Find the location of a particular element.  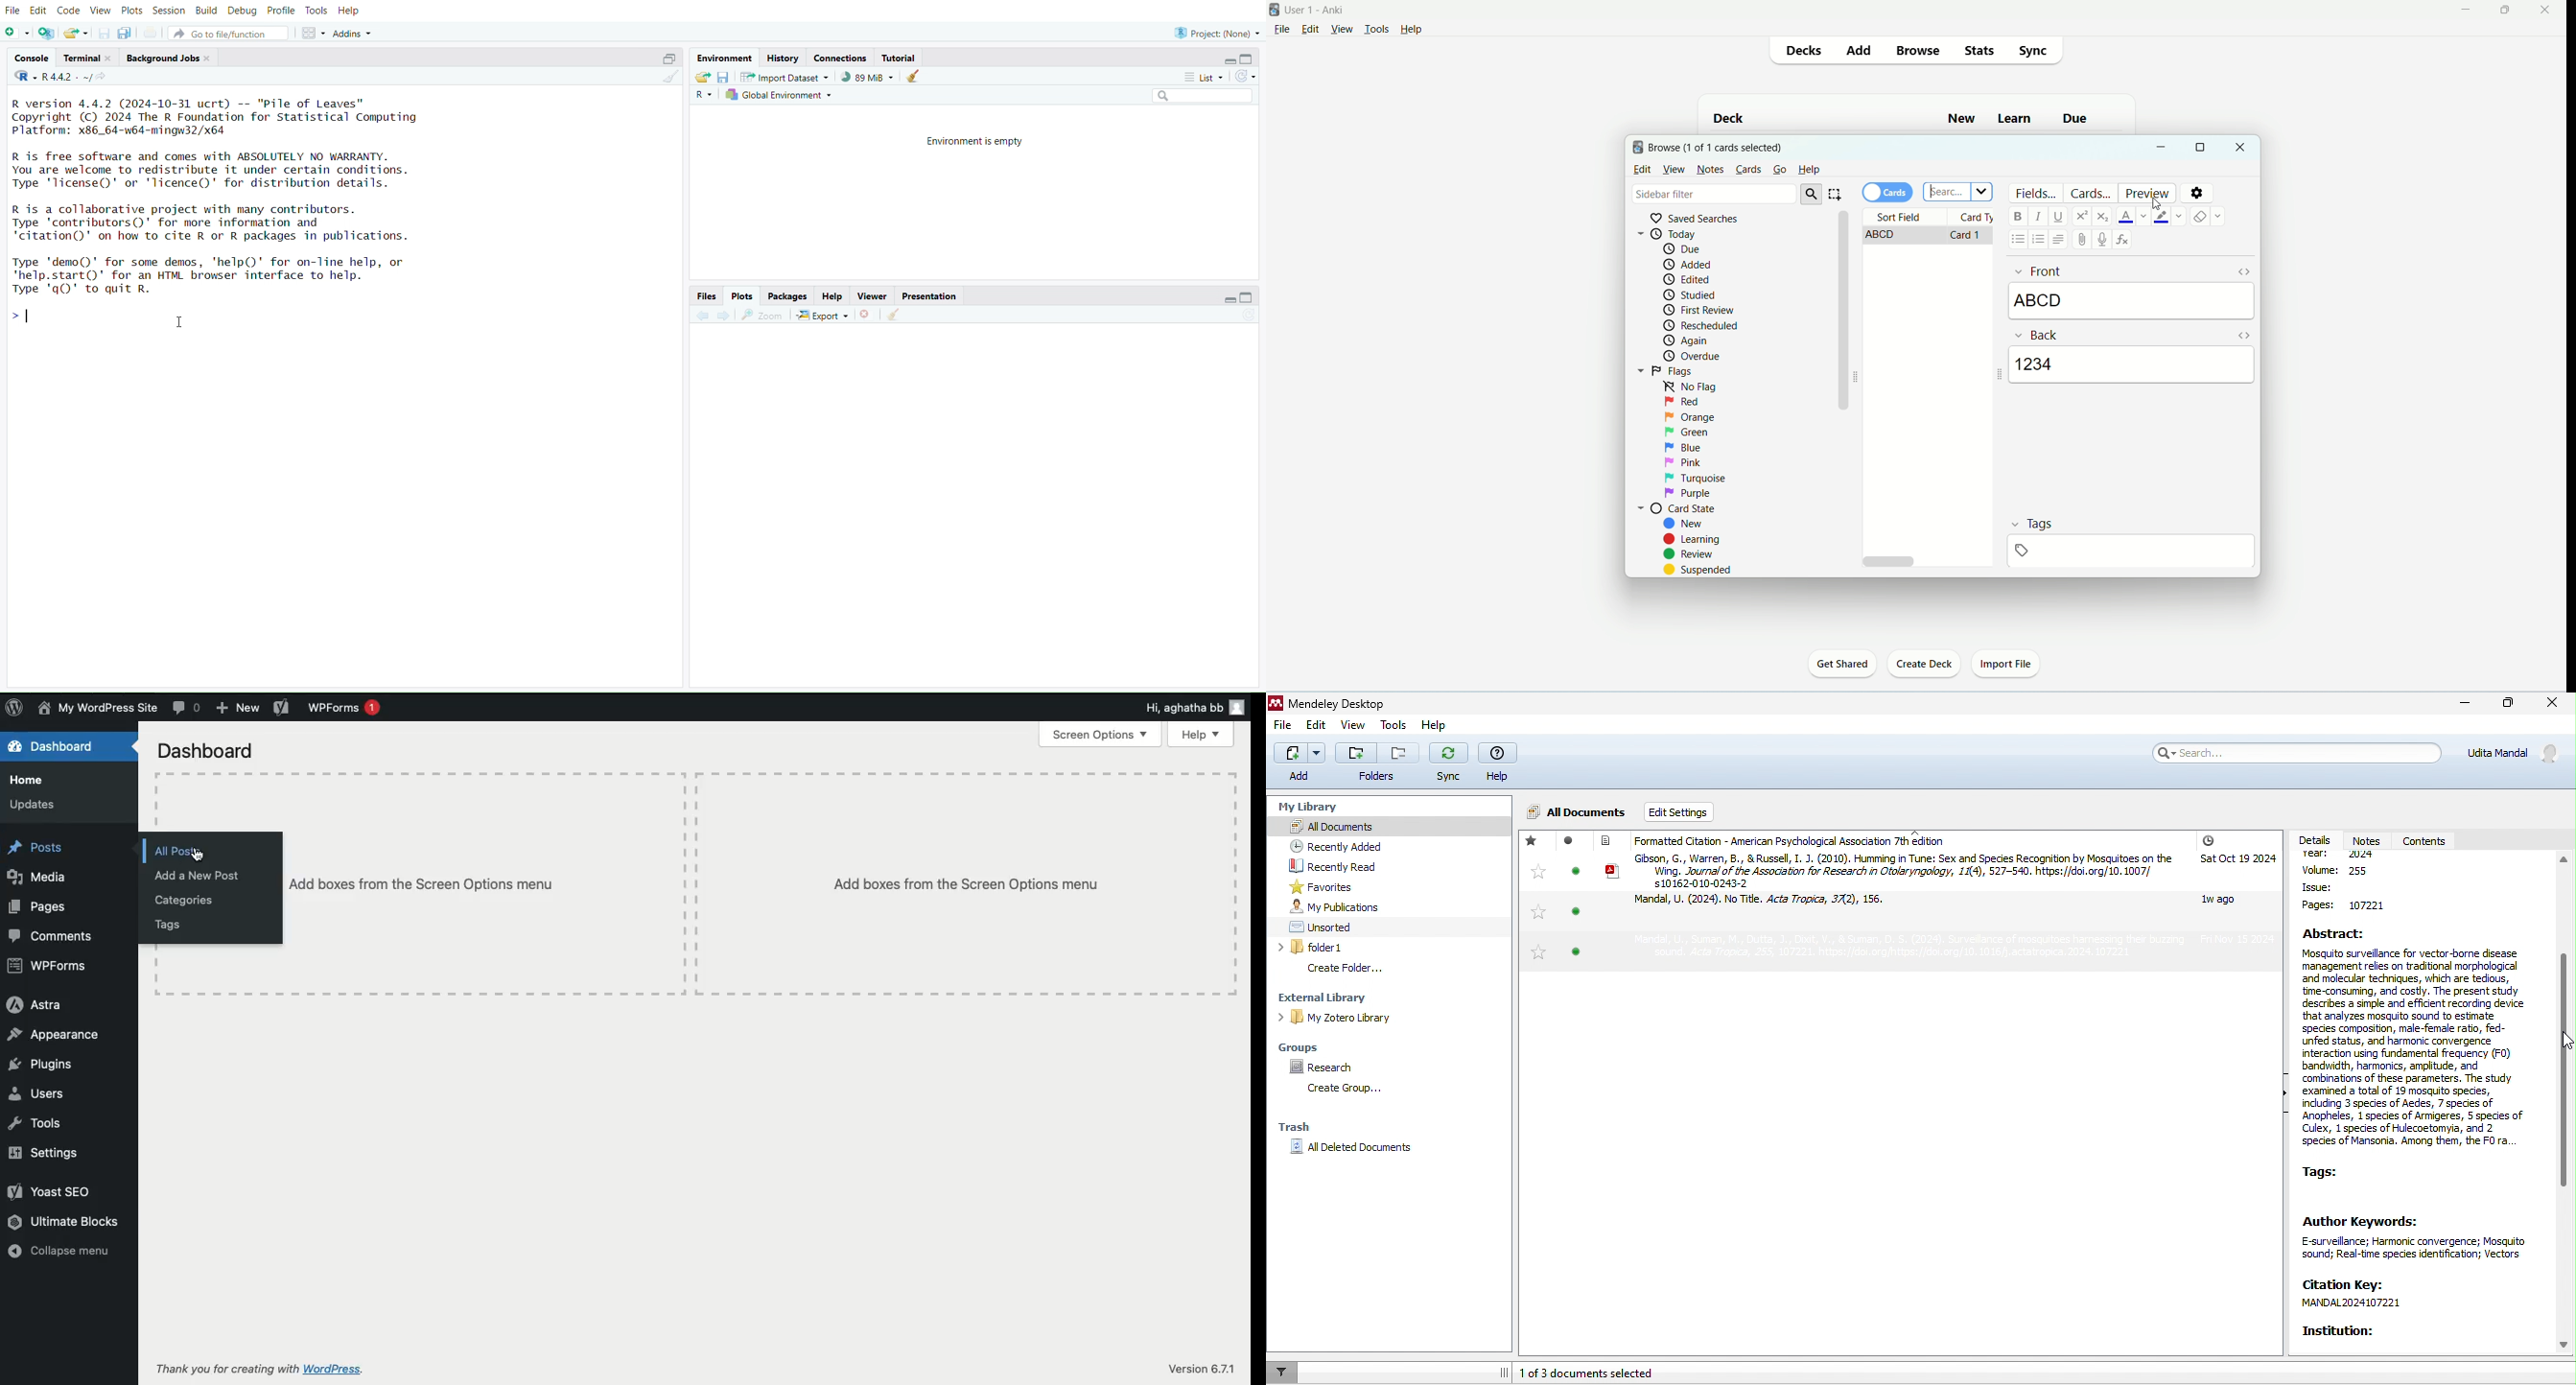

no flag is located at coordinates (1693, 388).